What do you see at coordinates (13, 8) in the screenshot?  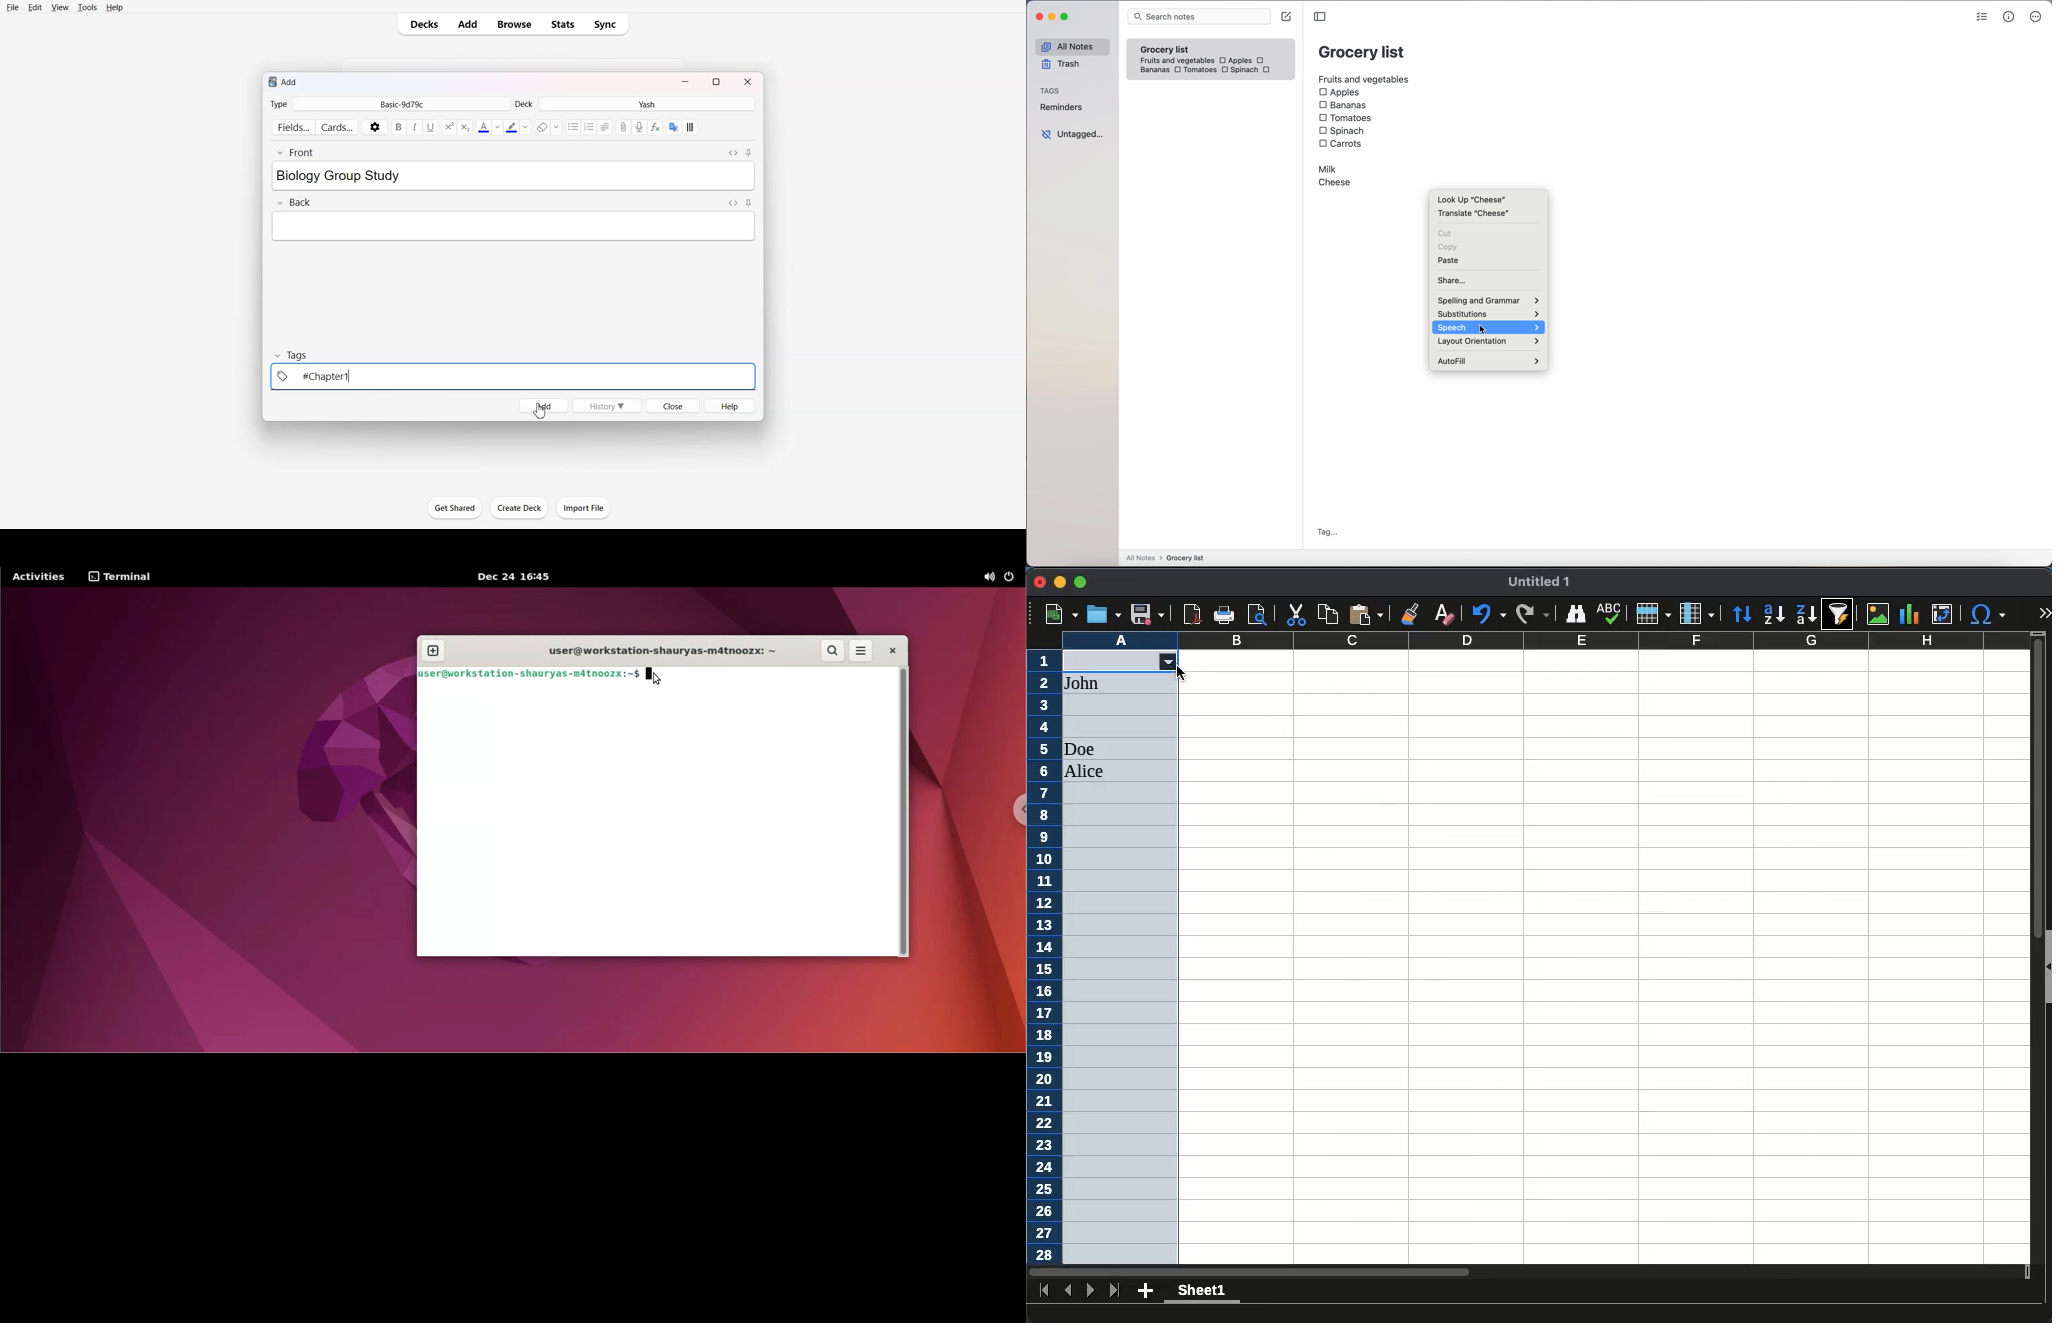 I see `File` at bounding box center [13, 8].